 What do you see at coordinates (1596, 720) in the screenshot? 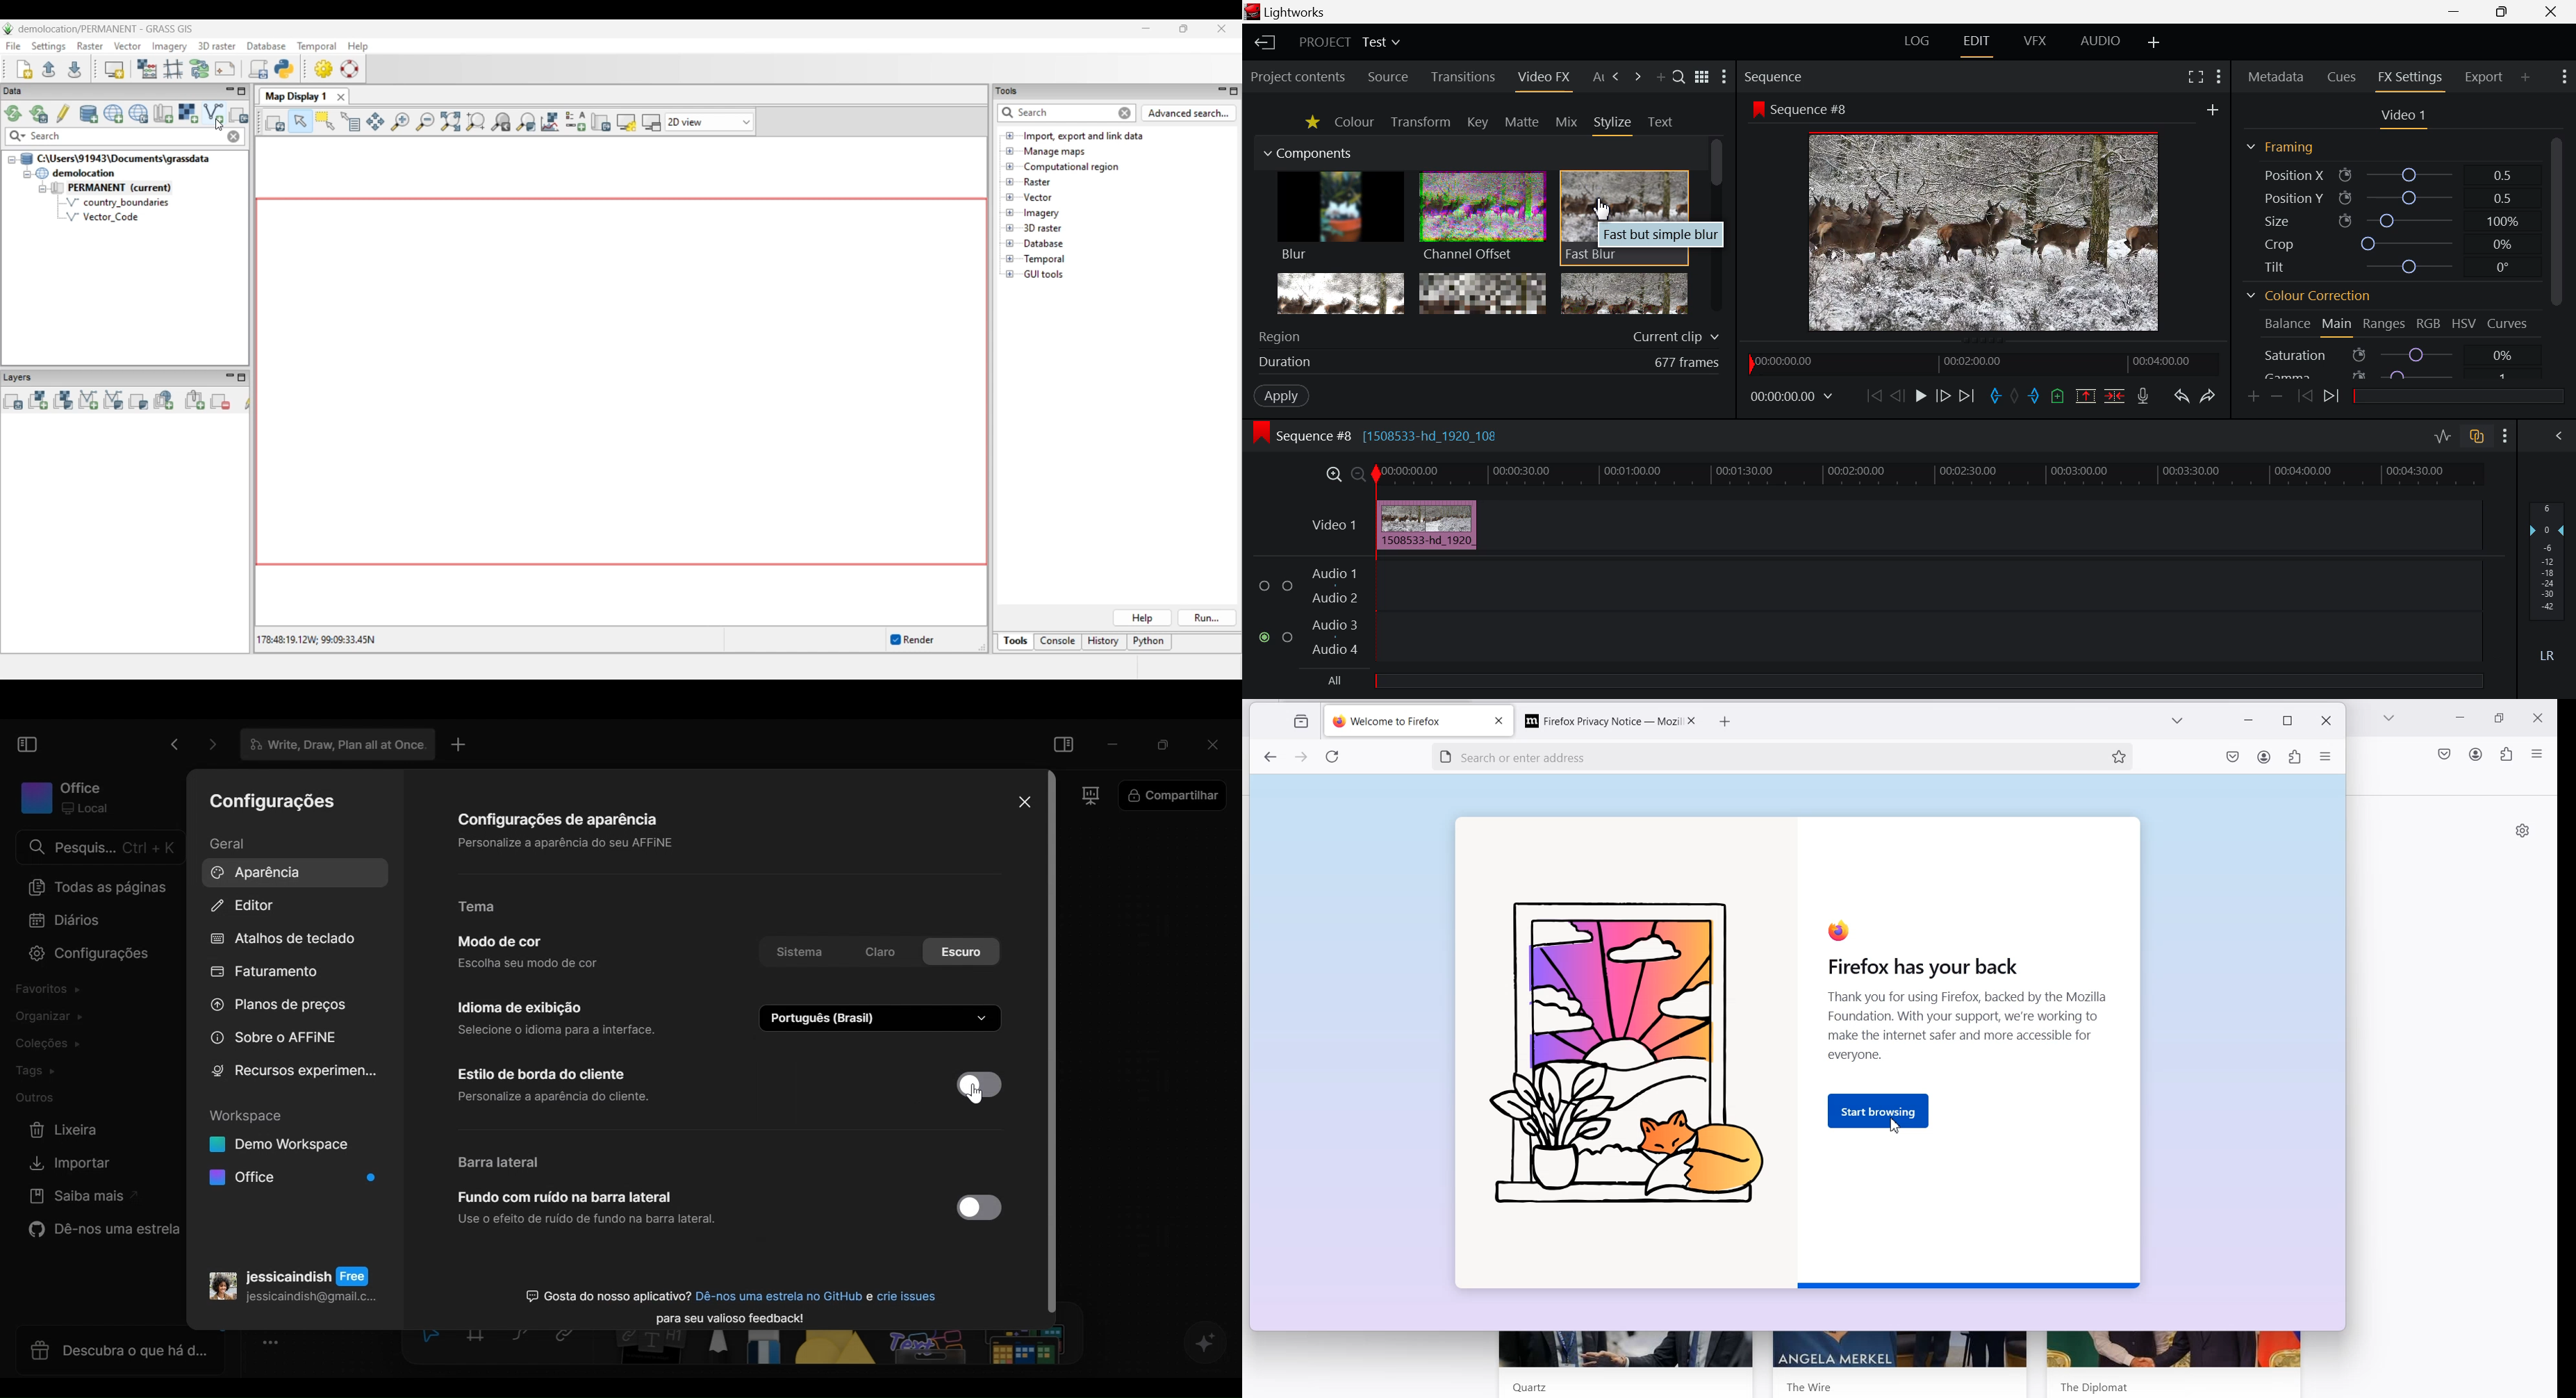
I see `Firefox Privacy Notice` at bounding box center [1596, 720].